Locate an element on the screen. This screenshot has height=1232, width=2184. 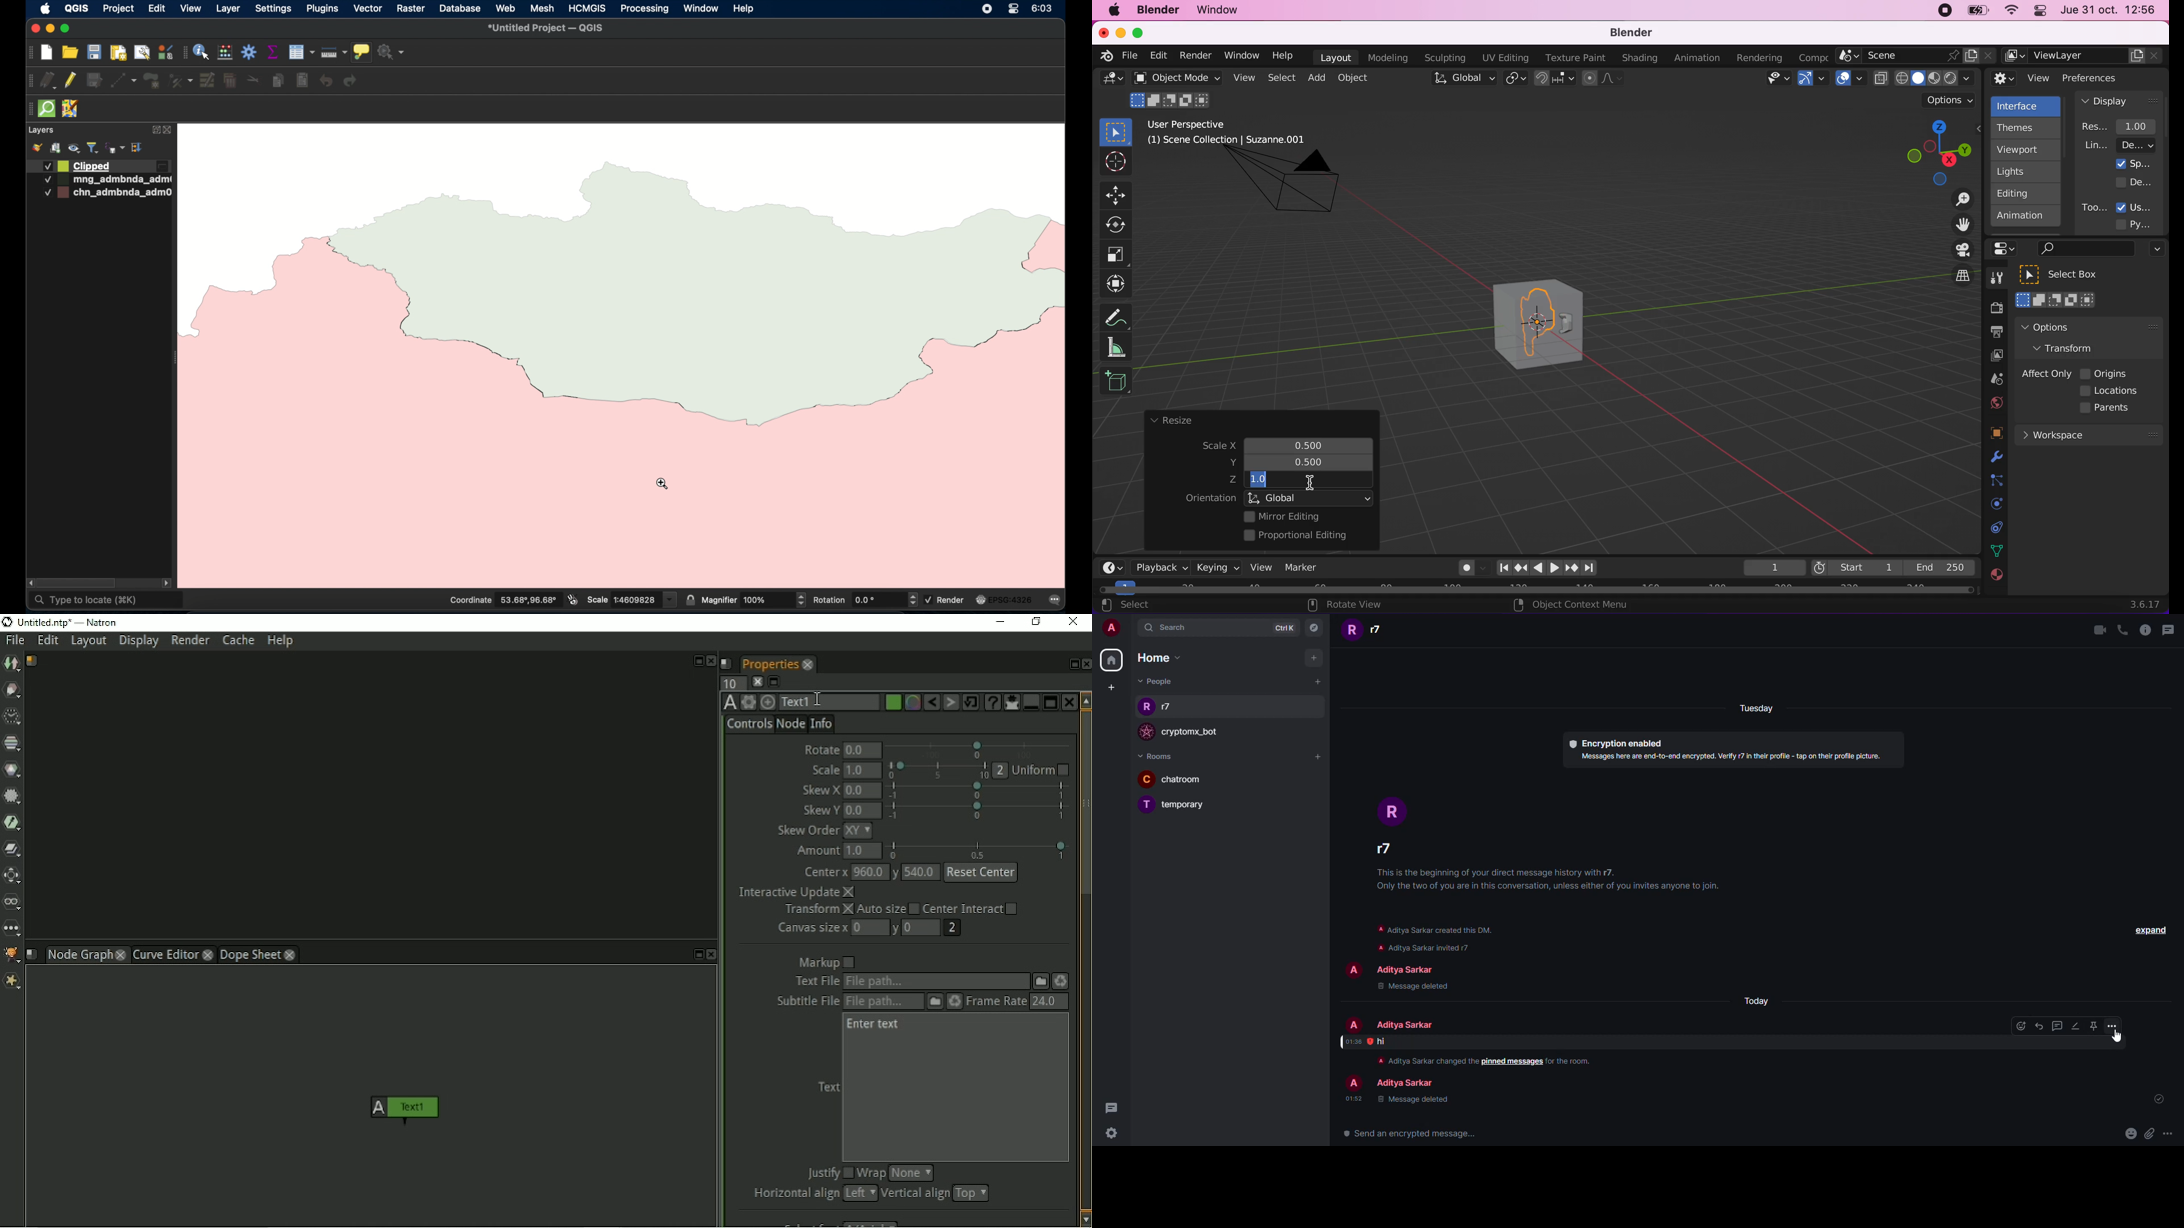
raster is located at coordinates (410, 9).